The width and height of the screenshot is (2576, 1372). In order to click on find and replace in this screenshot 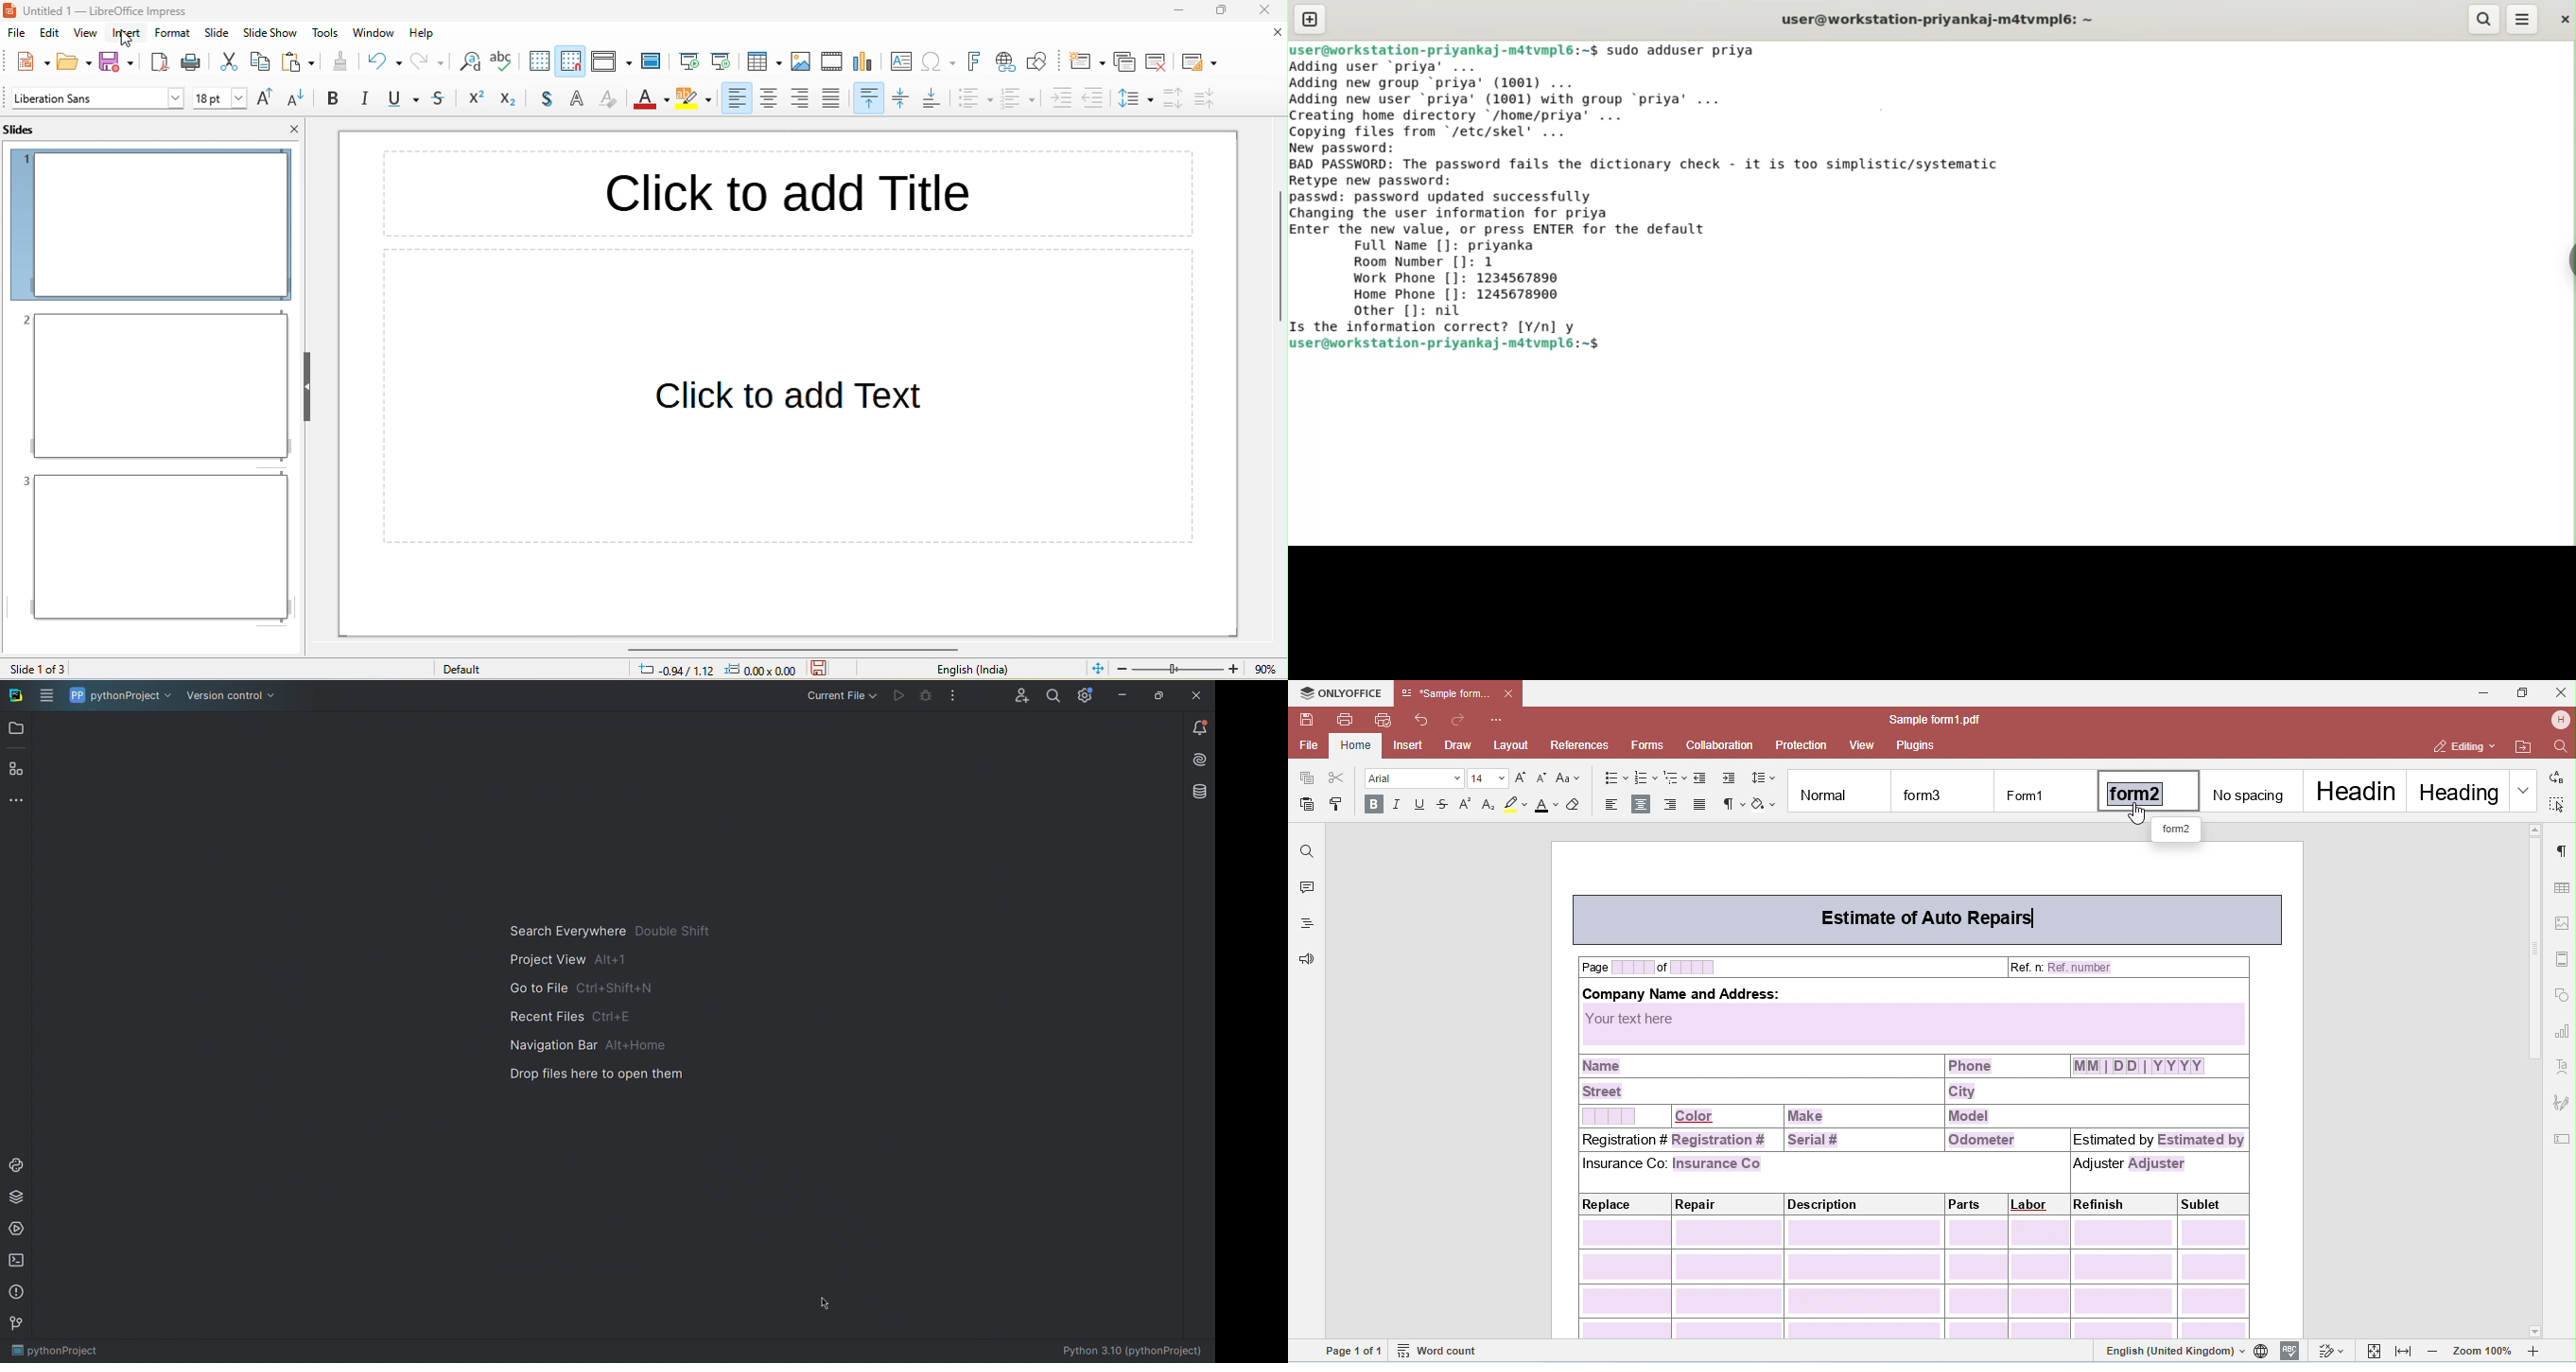, I will do `click(468, 63)`.